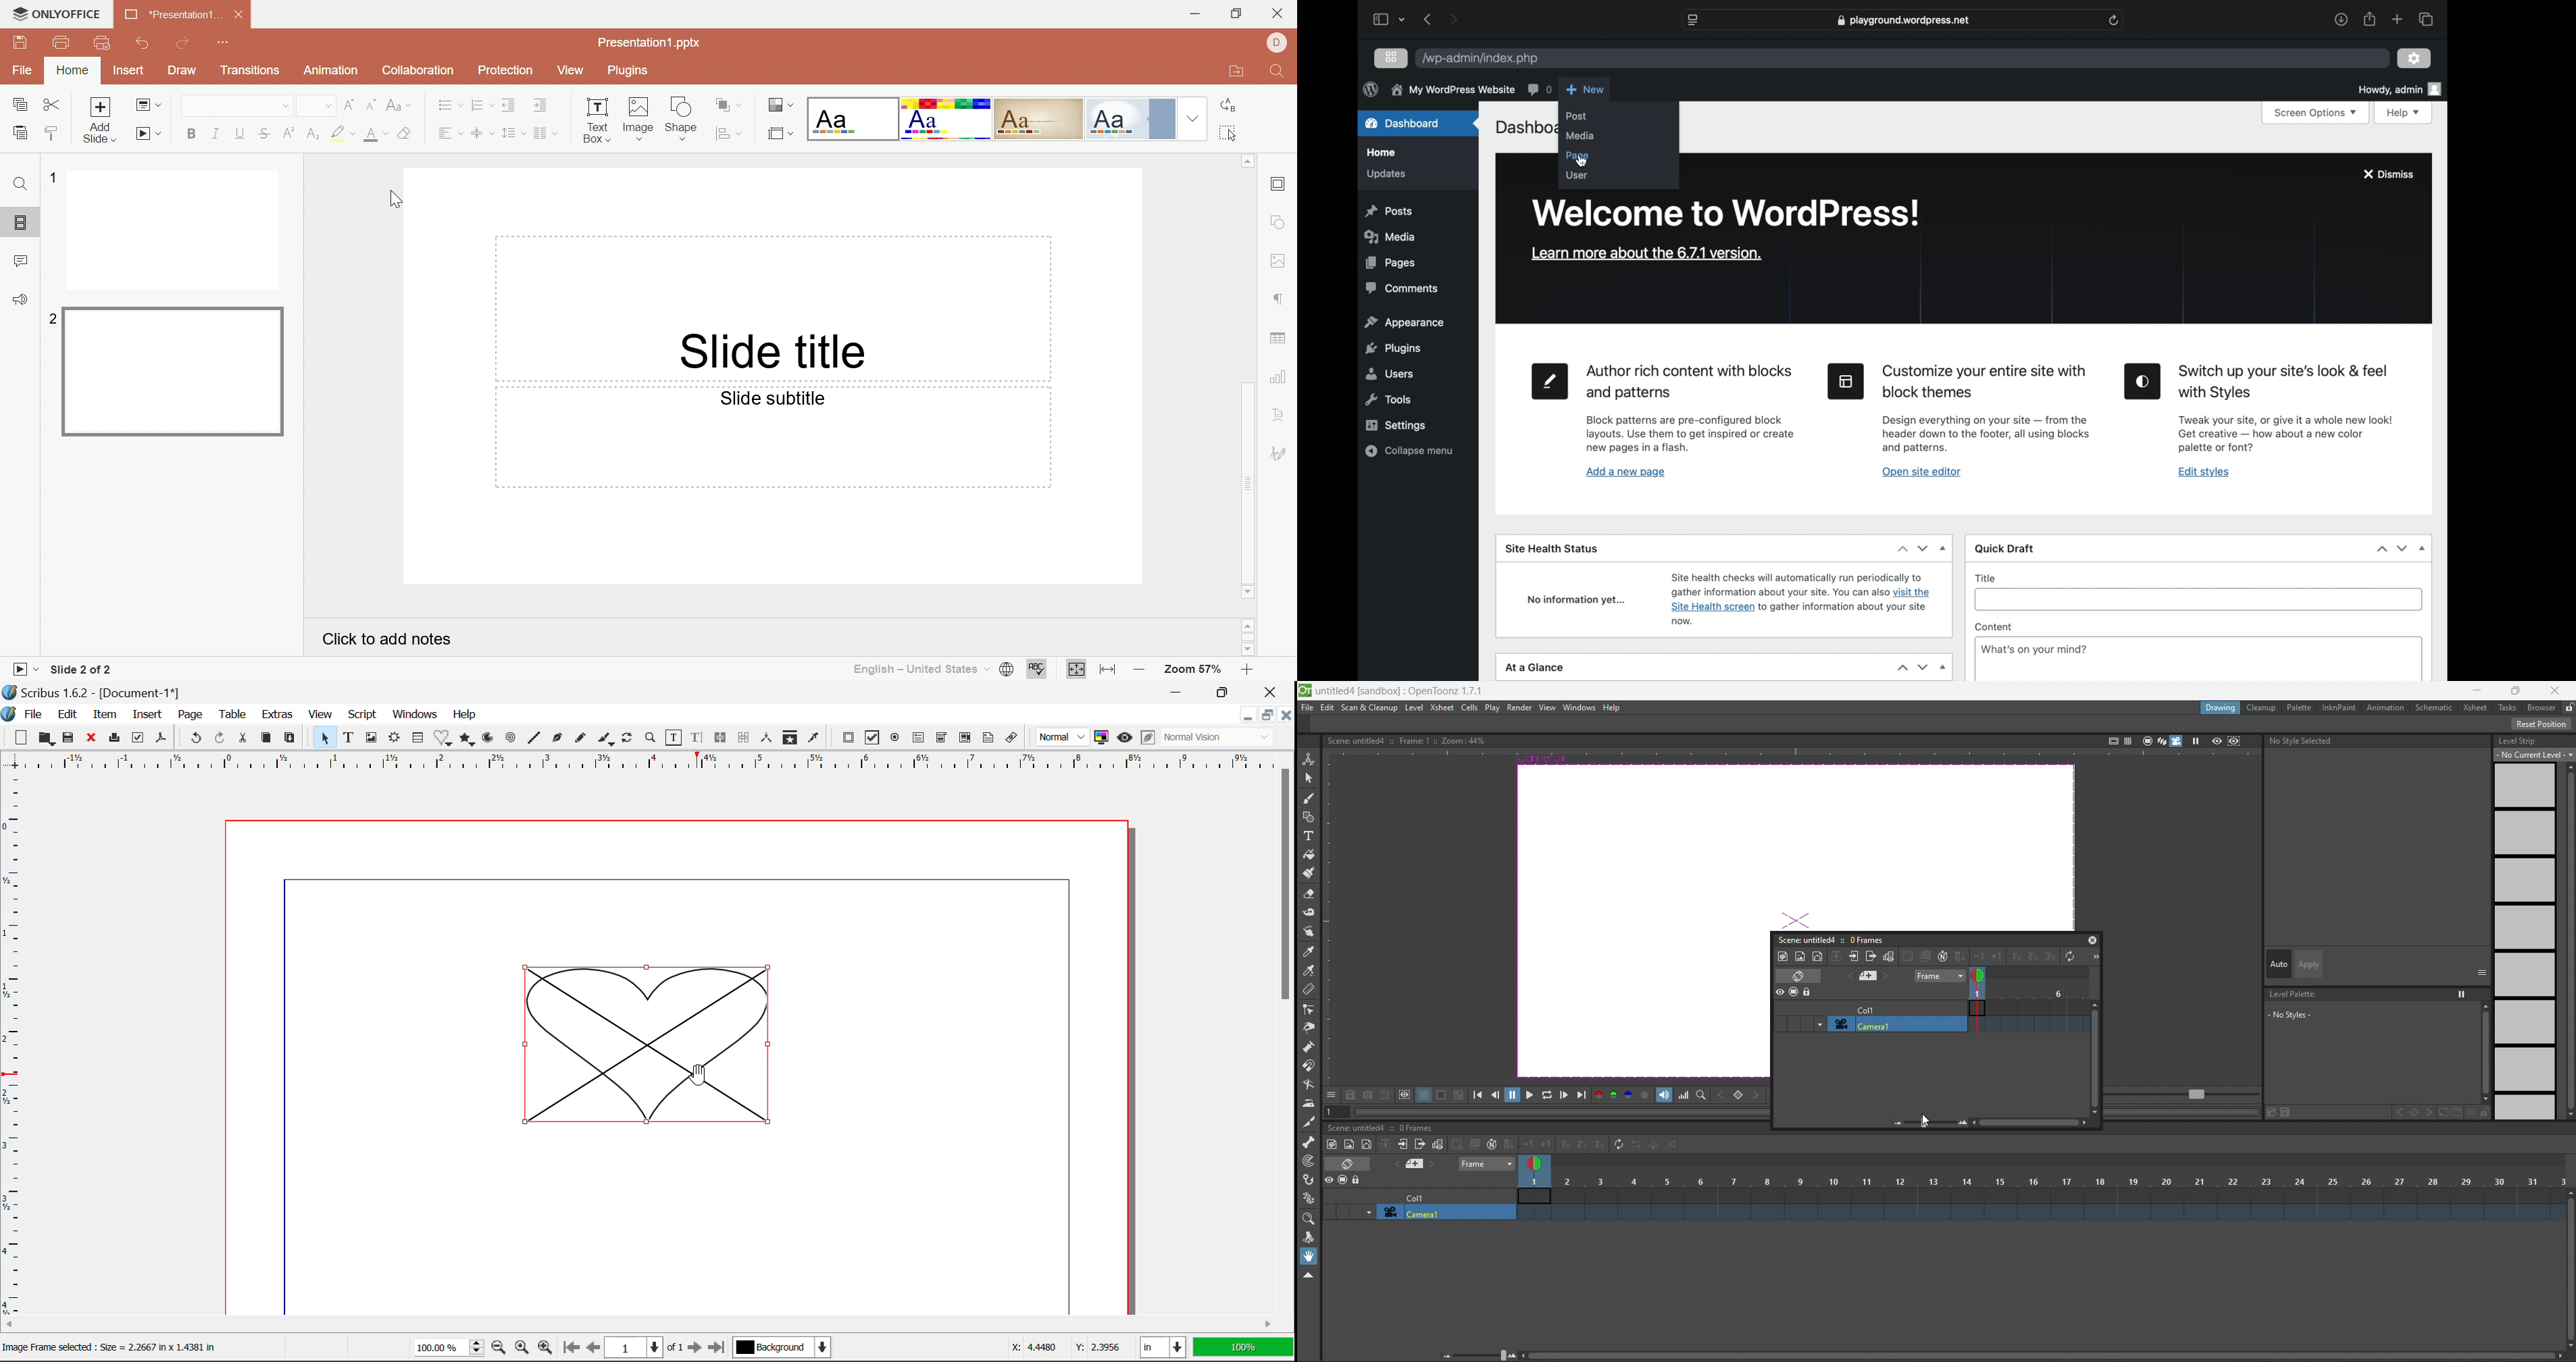  I want to click on site editor tool information, so click(1986, 434).